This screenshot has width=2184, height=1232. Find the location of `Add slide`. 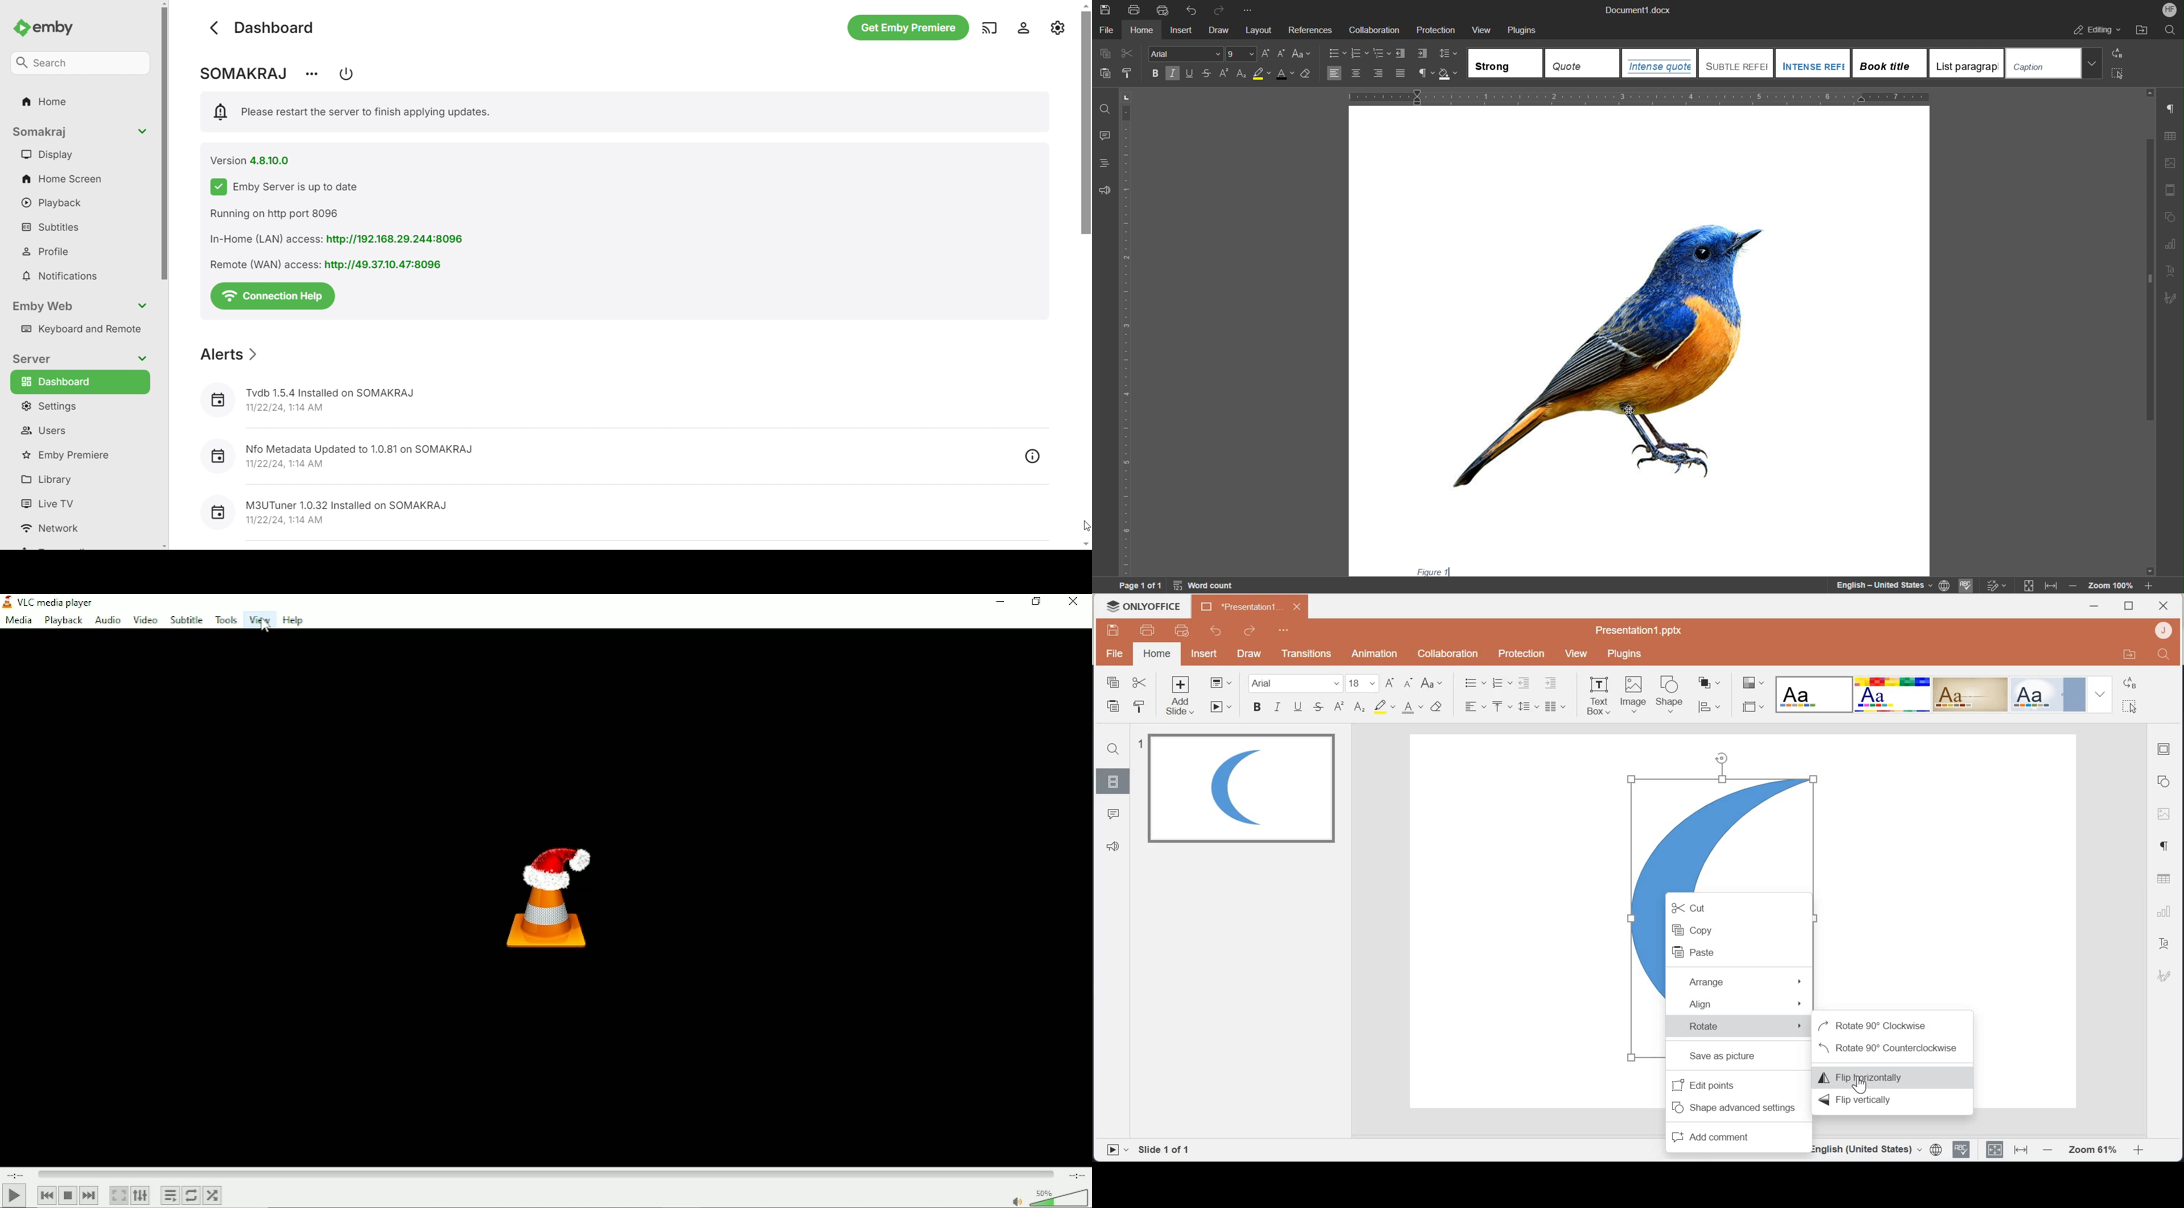

Add slide is located at coordinates (1184, 696).